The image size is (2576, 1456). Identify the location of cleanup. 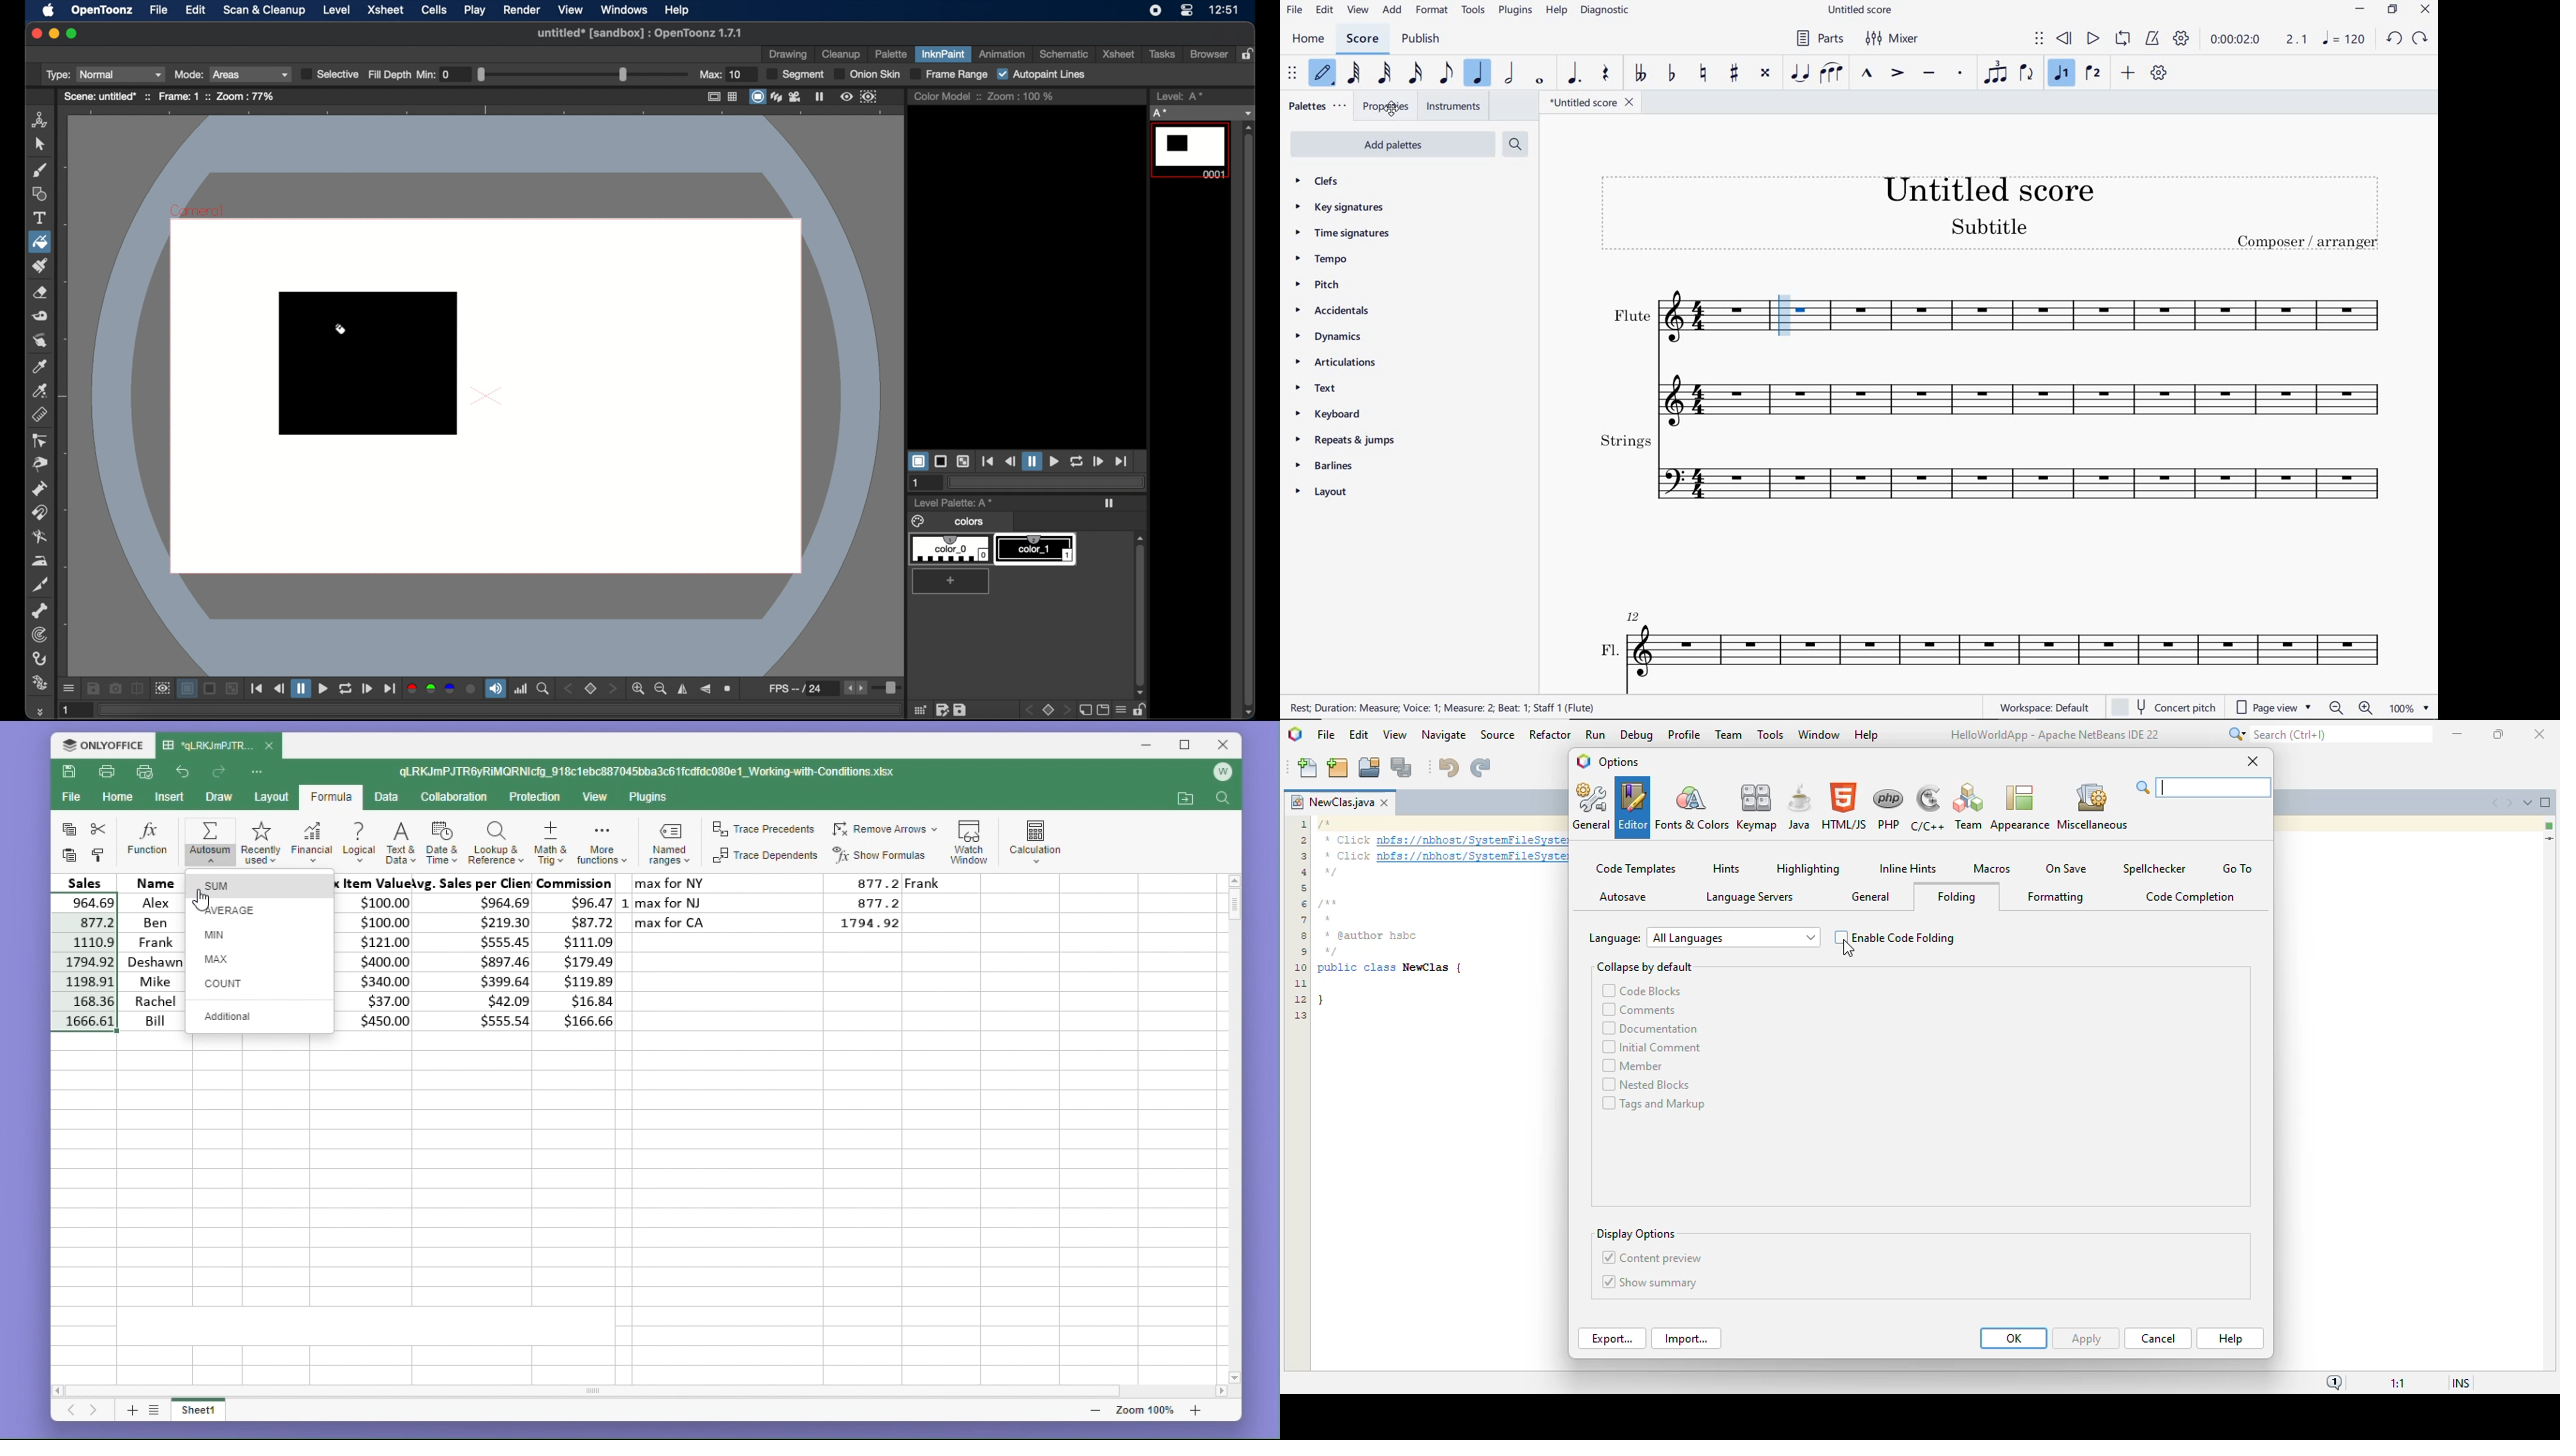
(843, 54).